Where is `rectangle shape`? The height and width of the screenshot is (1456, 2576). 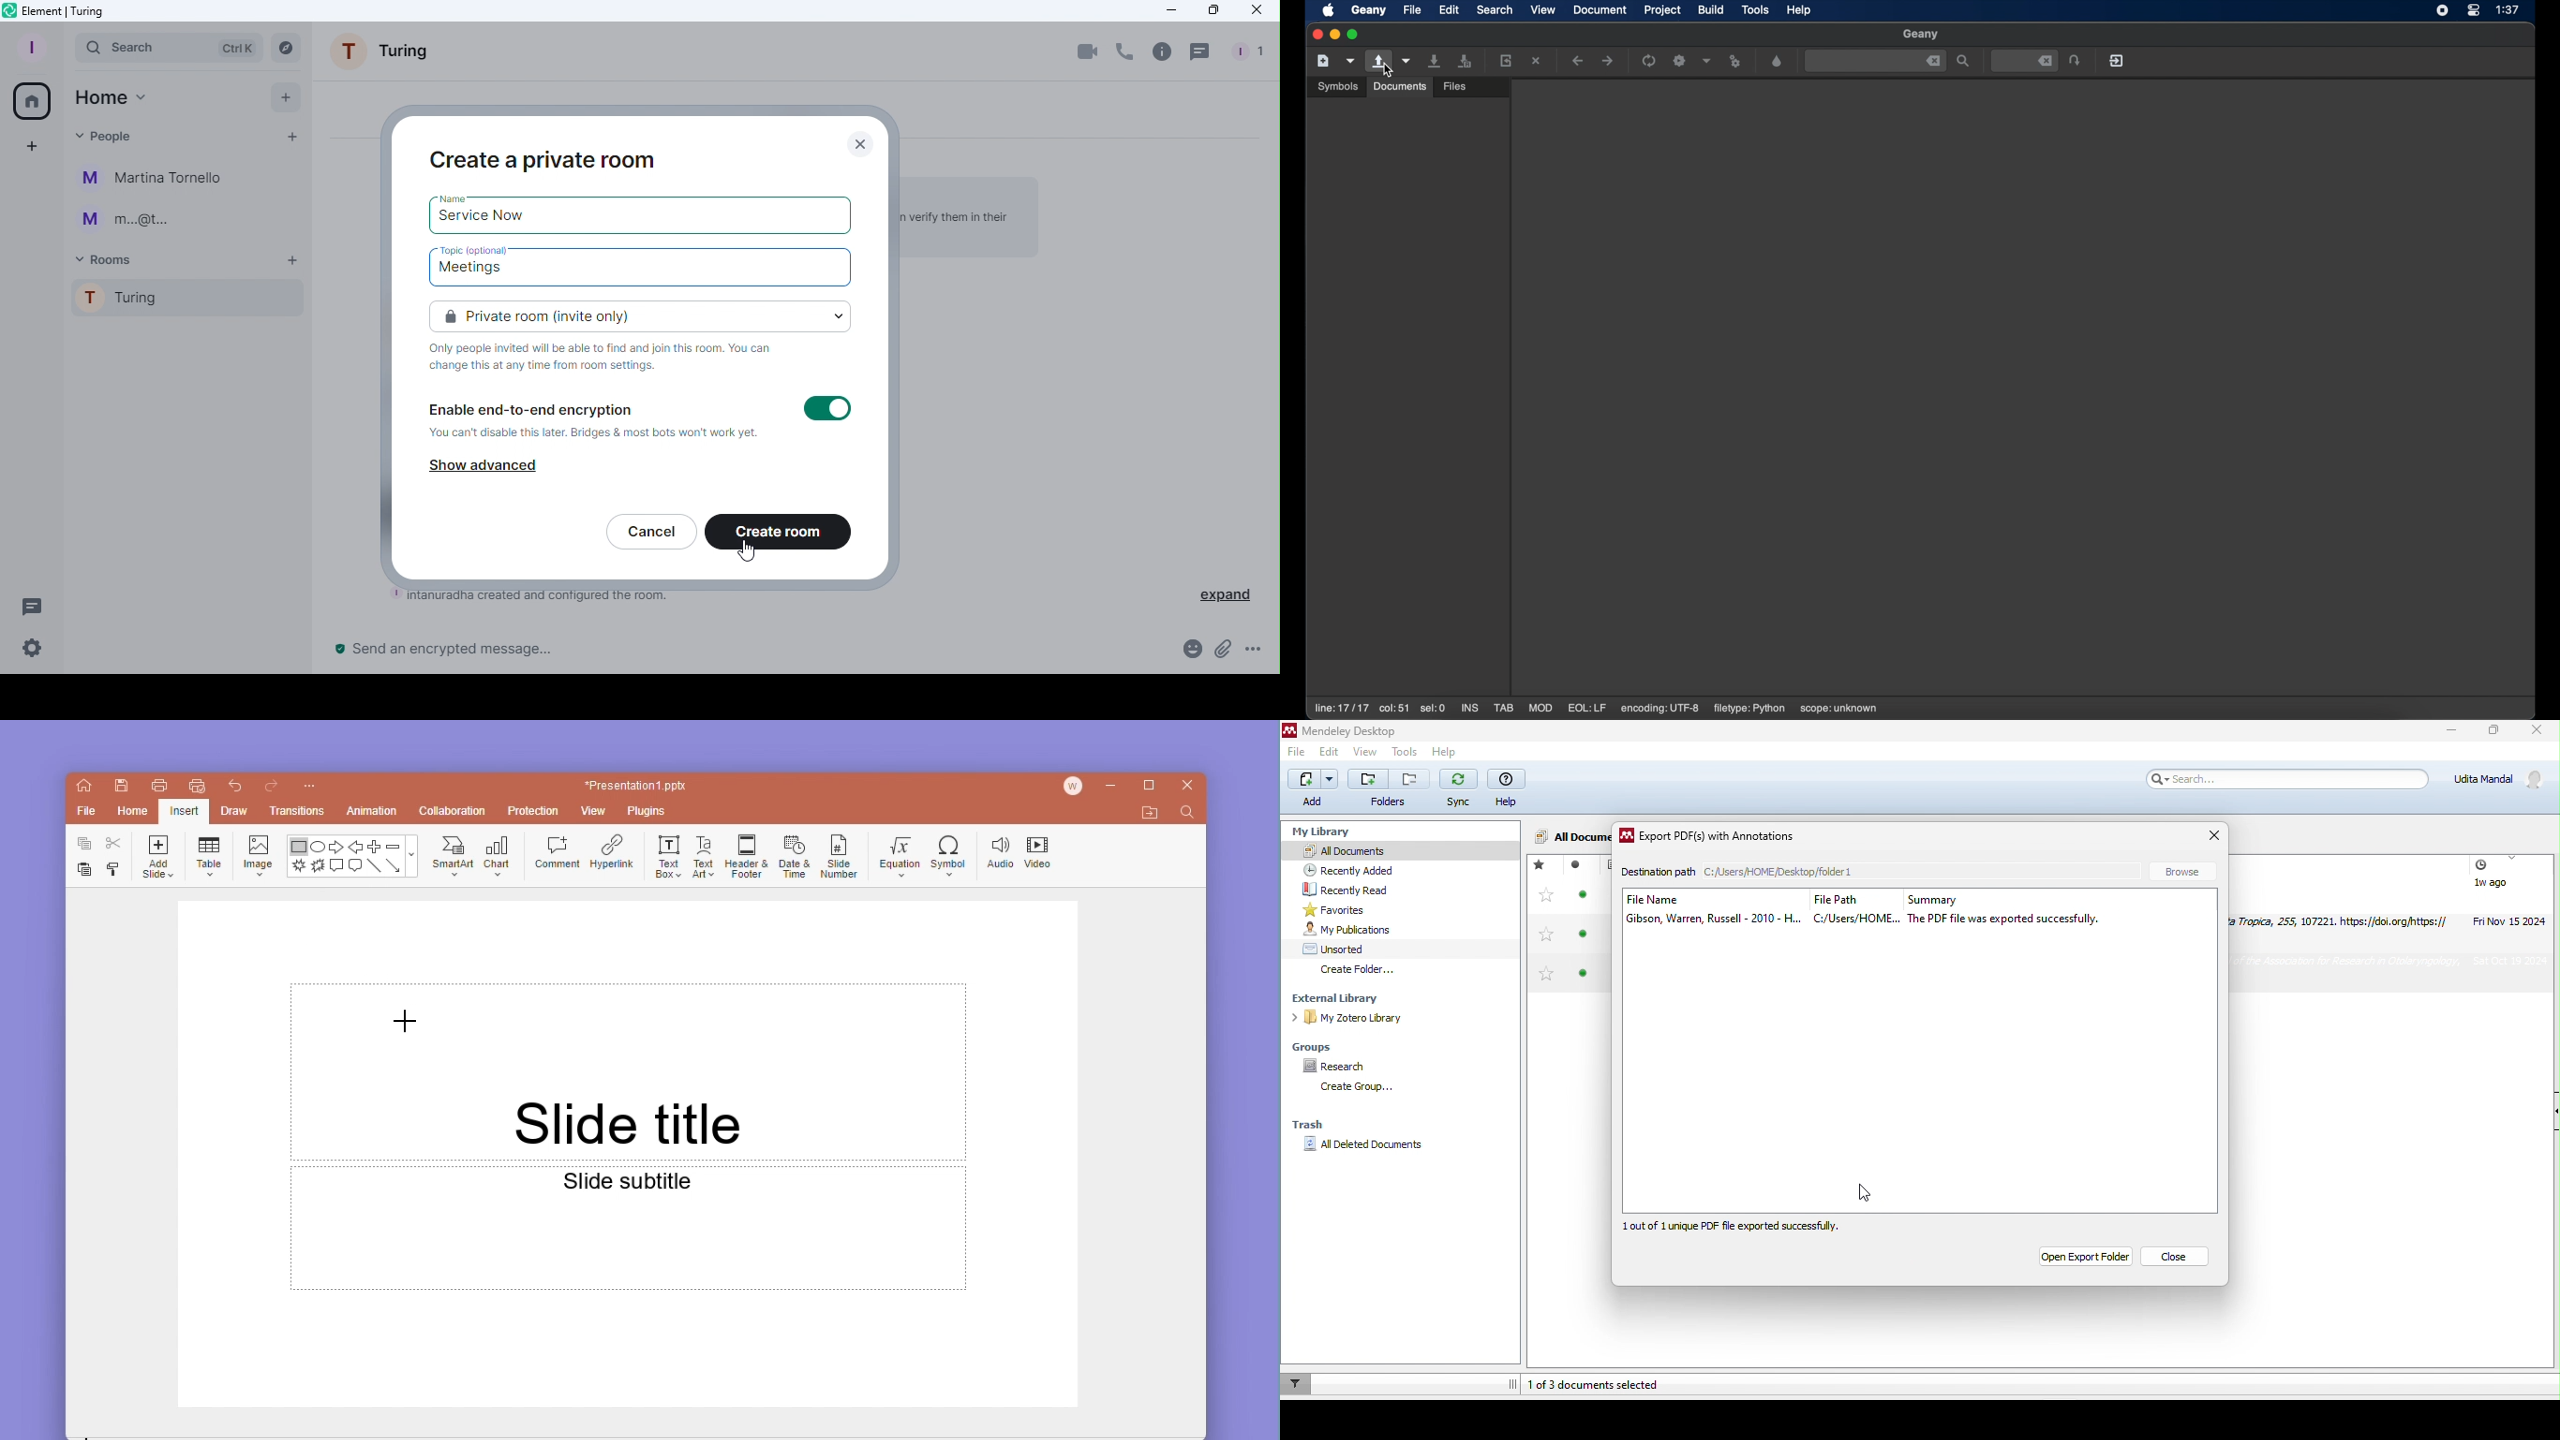 rectangle shape is located at coordinates (298, 847).